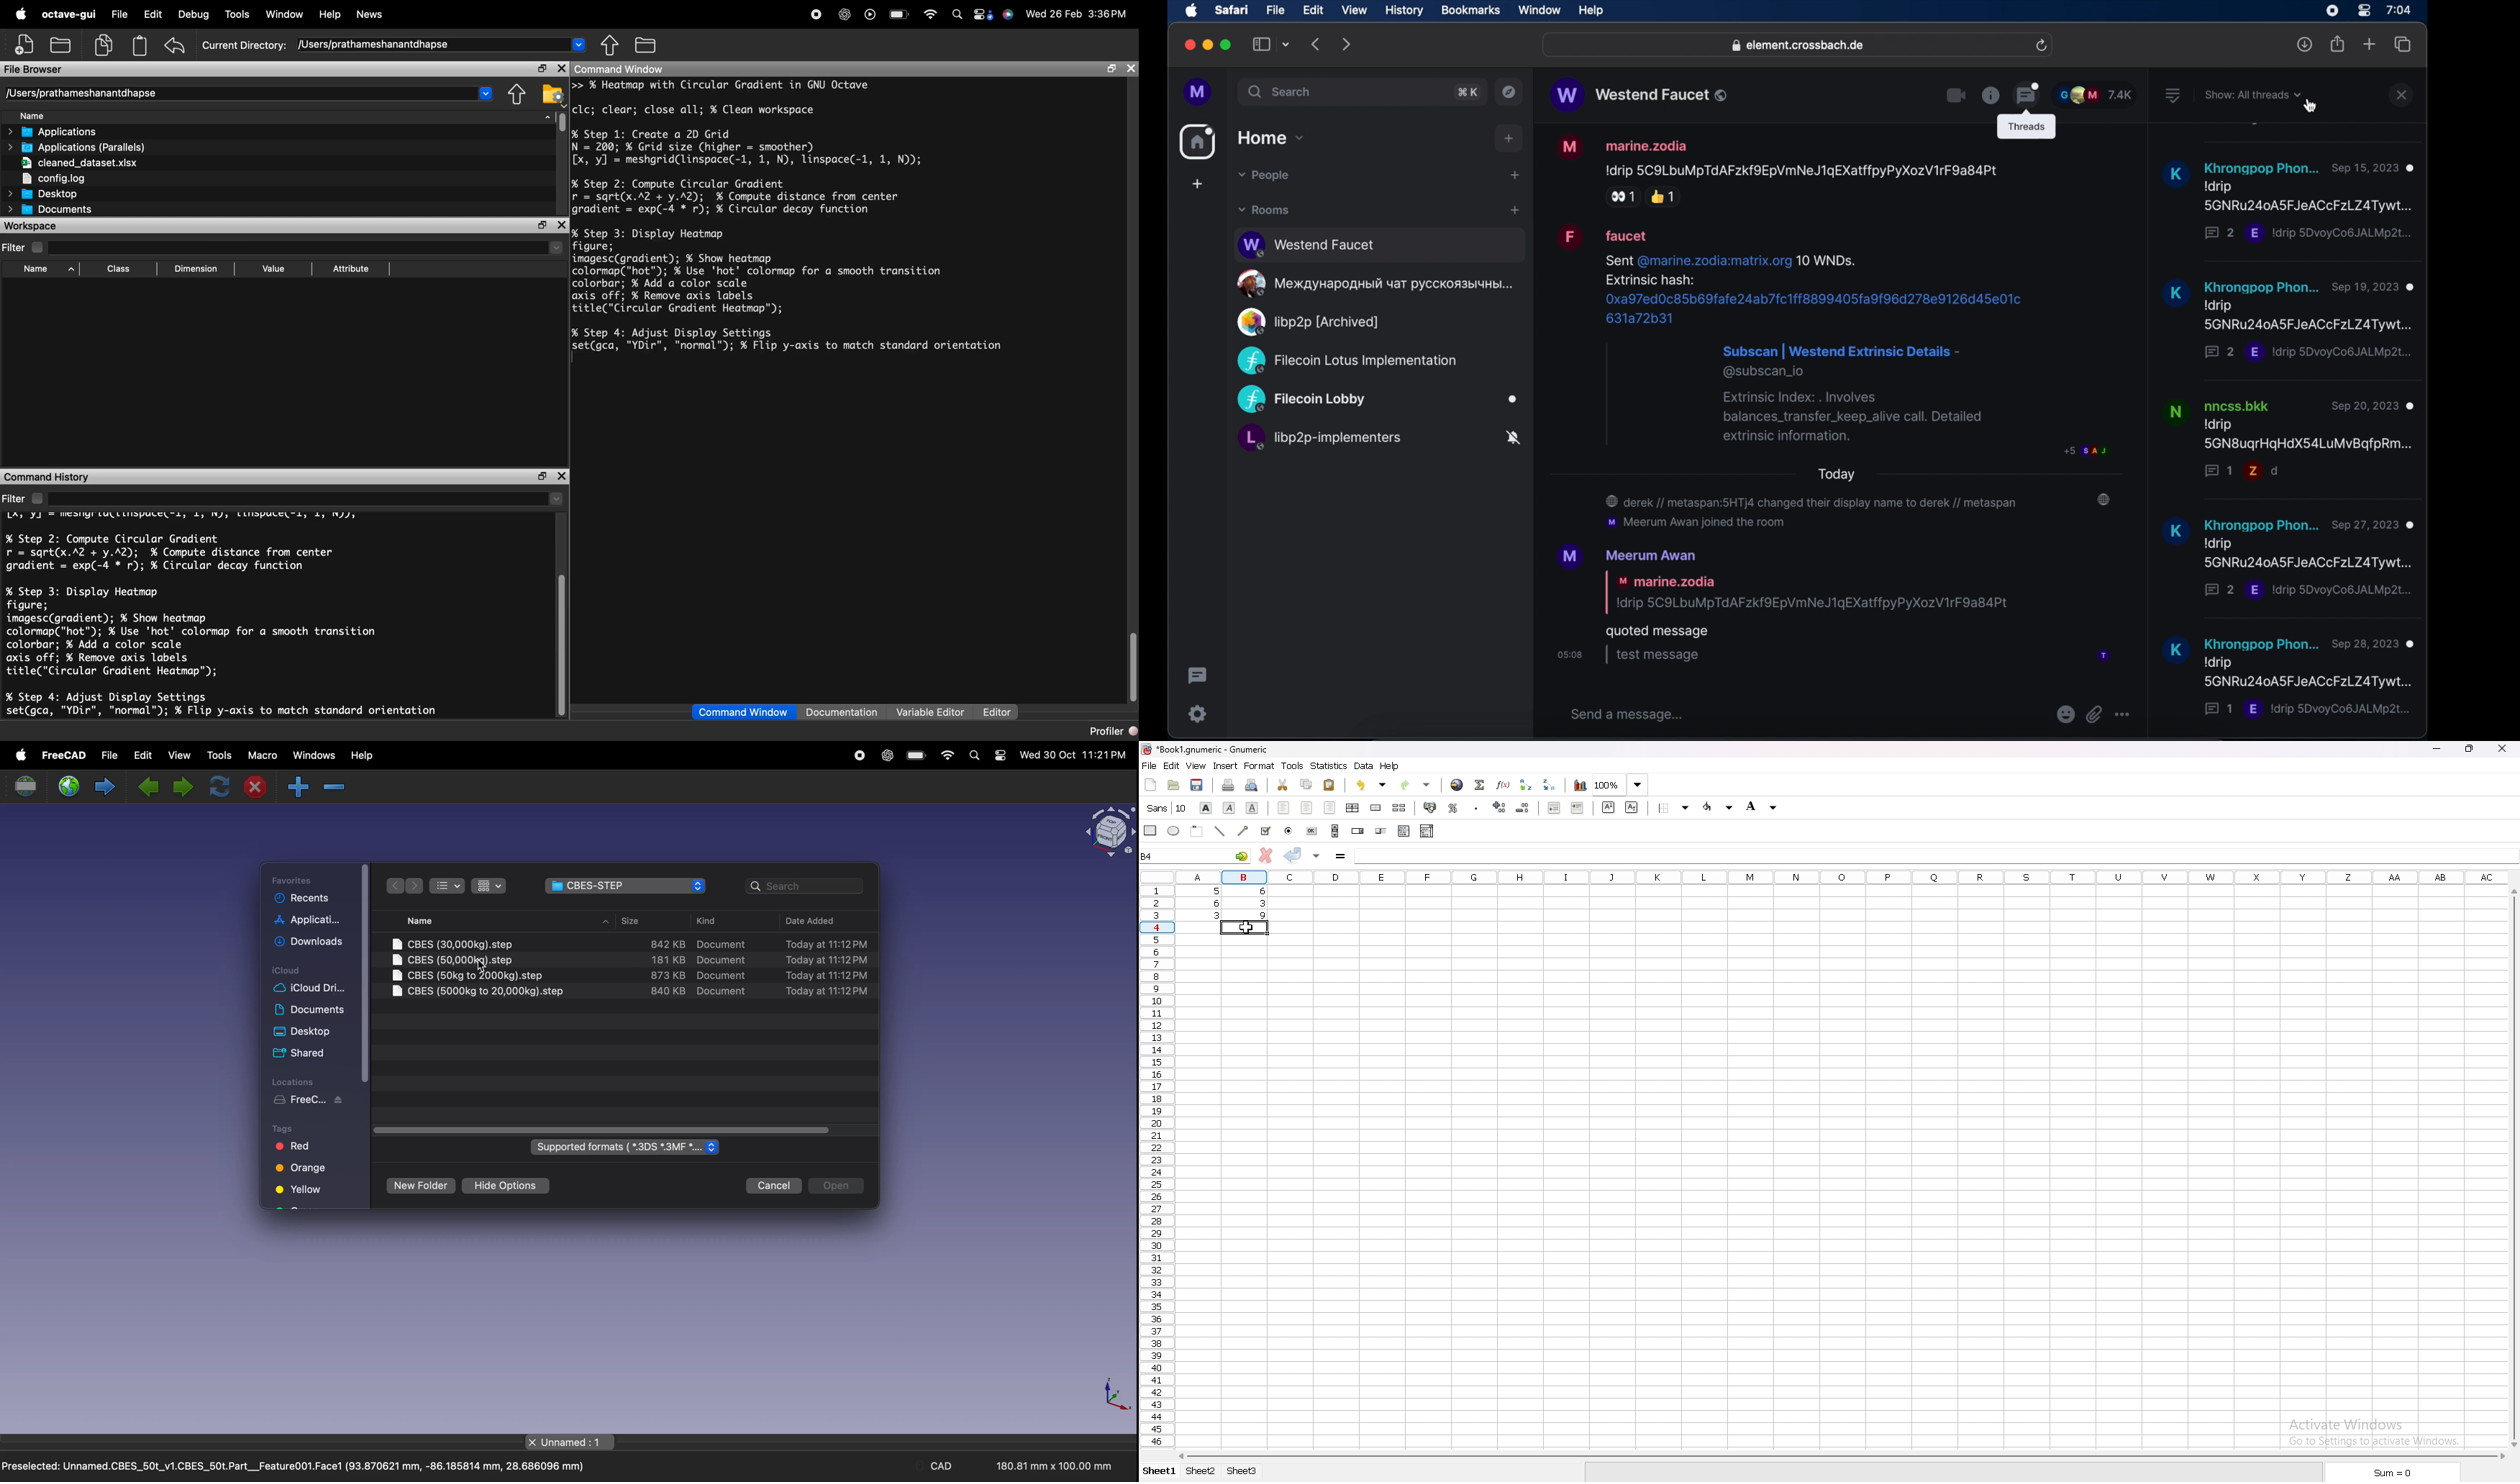 This screenshot has width=2520, height=1484. What do you see at coordinates (1229, 809) in the screenshot?
I see `italic` at bounding box center [1229, 809].